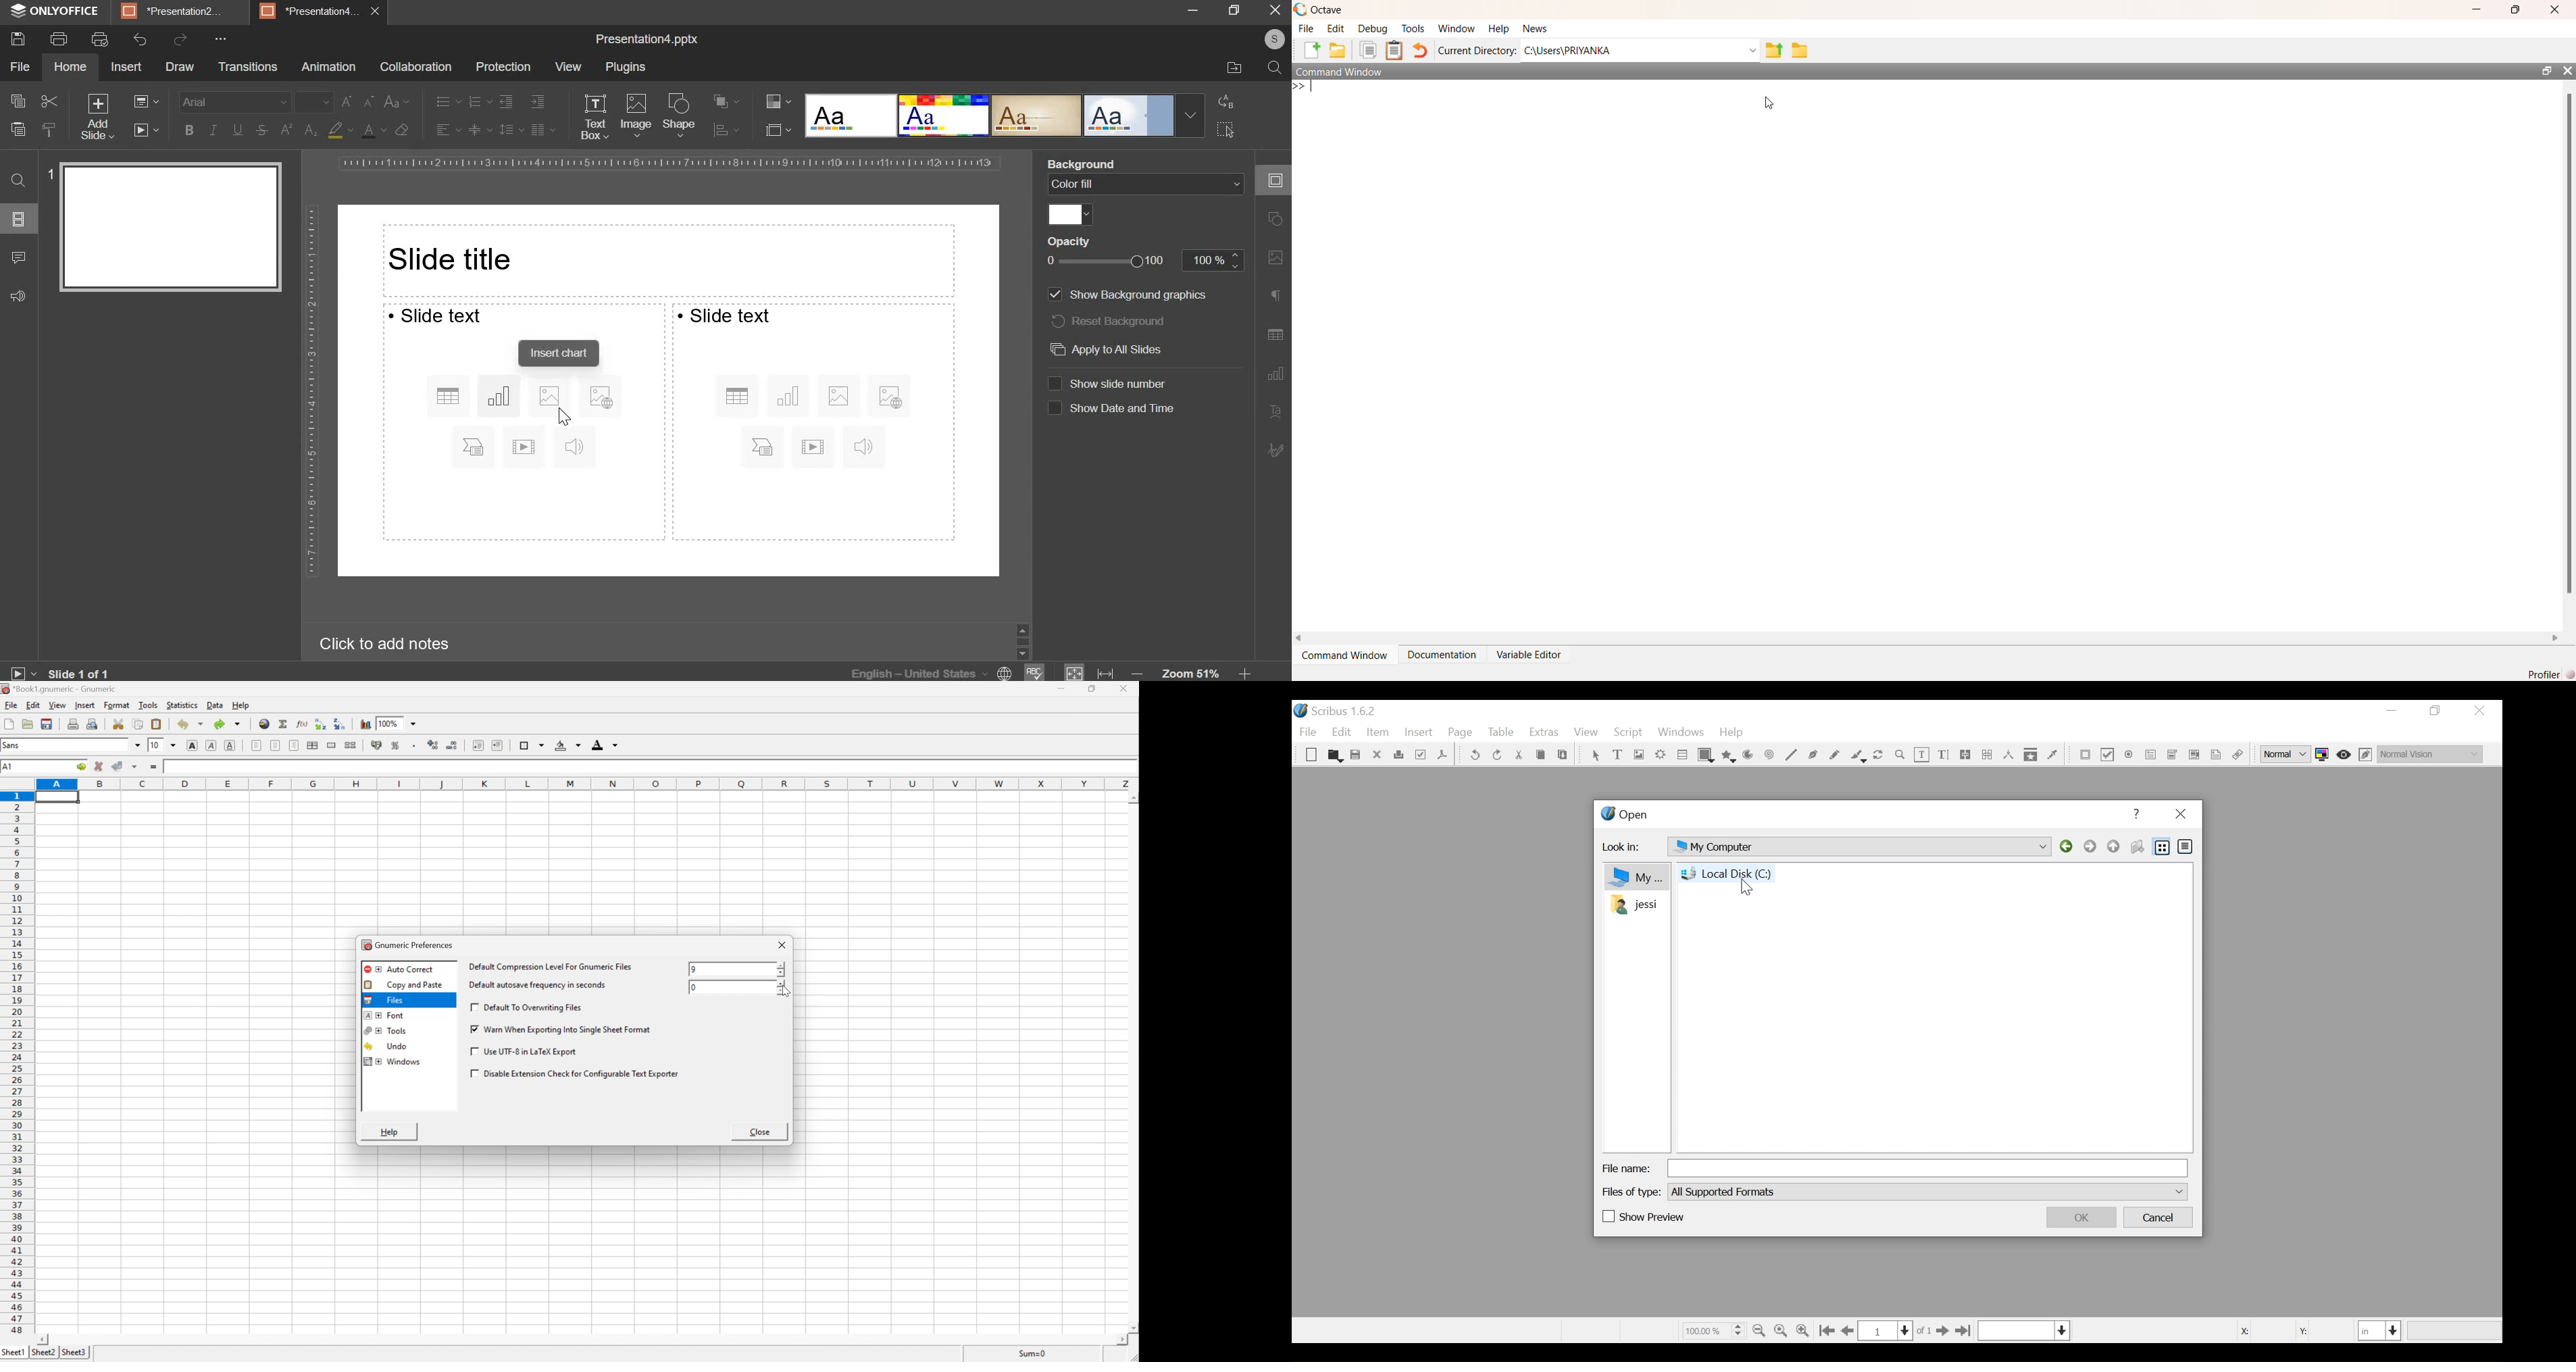 The image size is (2576, 1372). What do you see at coordinates (604, 744) in the screenshot?
I see `foreground color` at bounding box center [604, 744].